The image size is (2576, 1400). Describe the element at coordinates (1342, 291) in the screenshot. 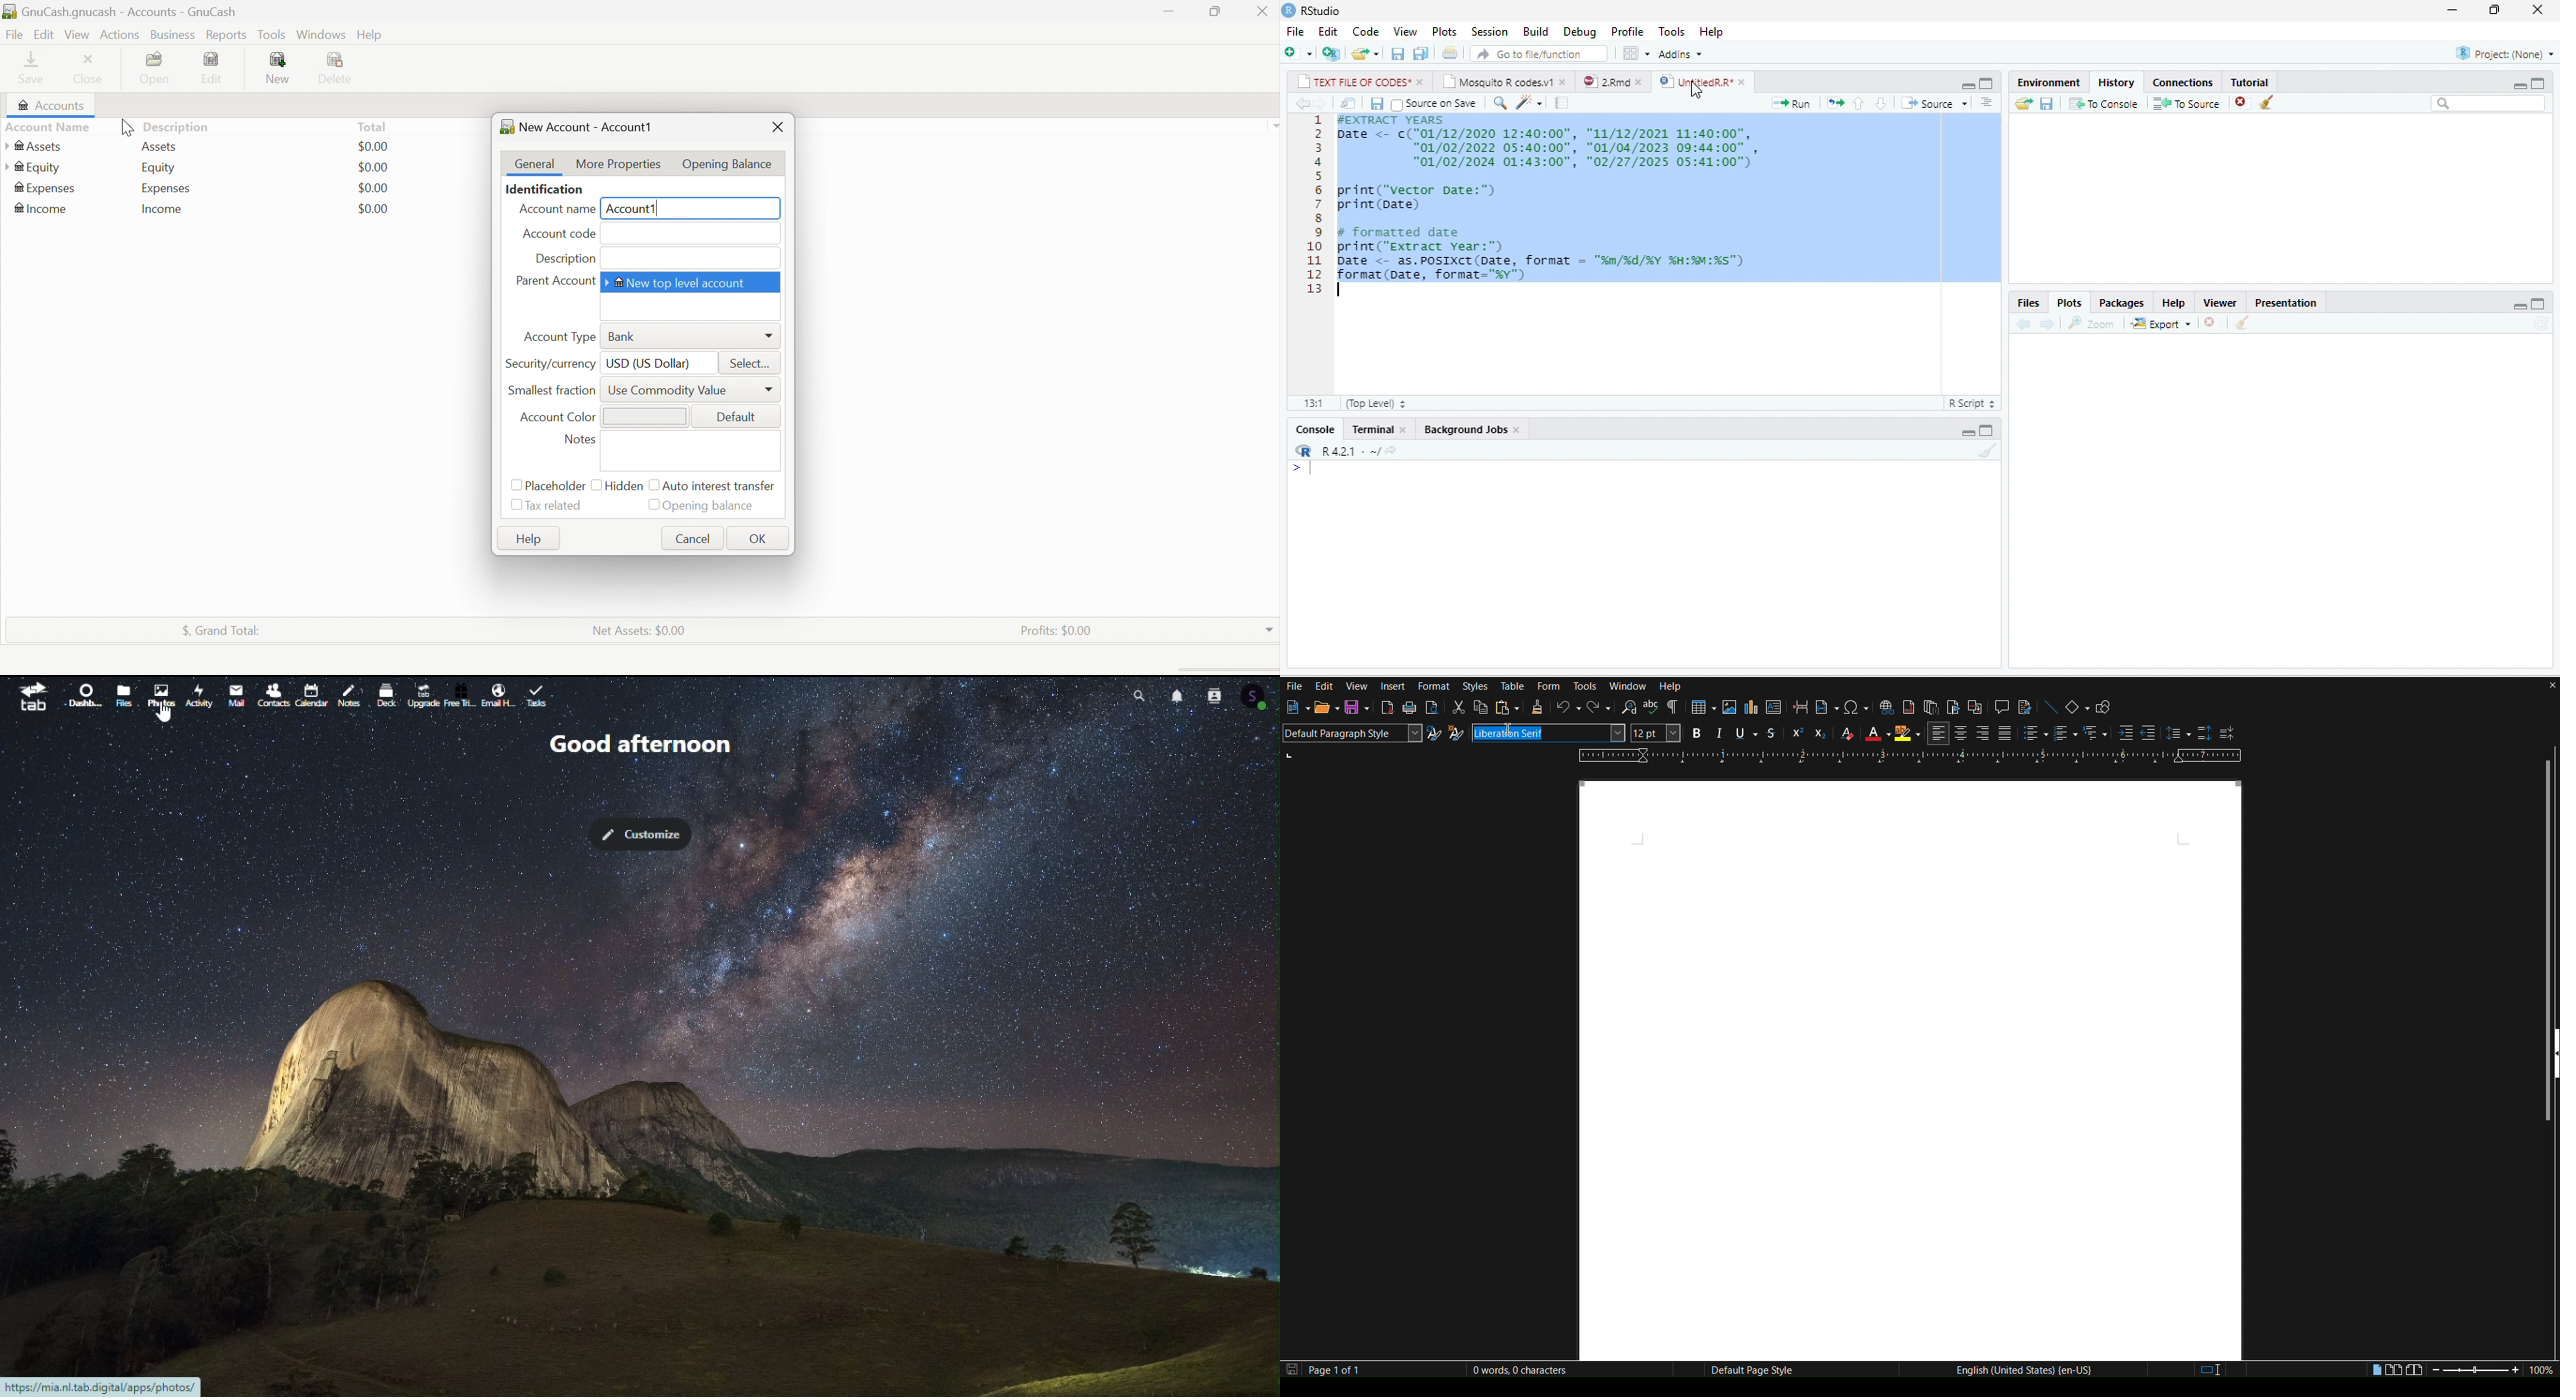

I see `typing cursor` at that location.